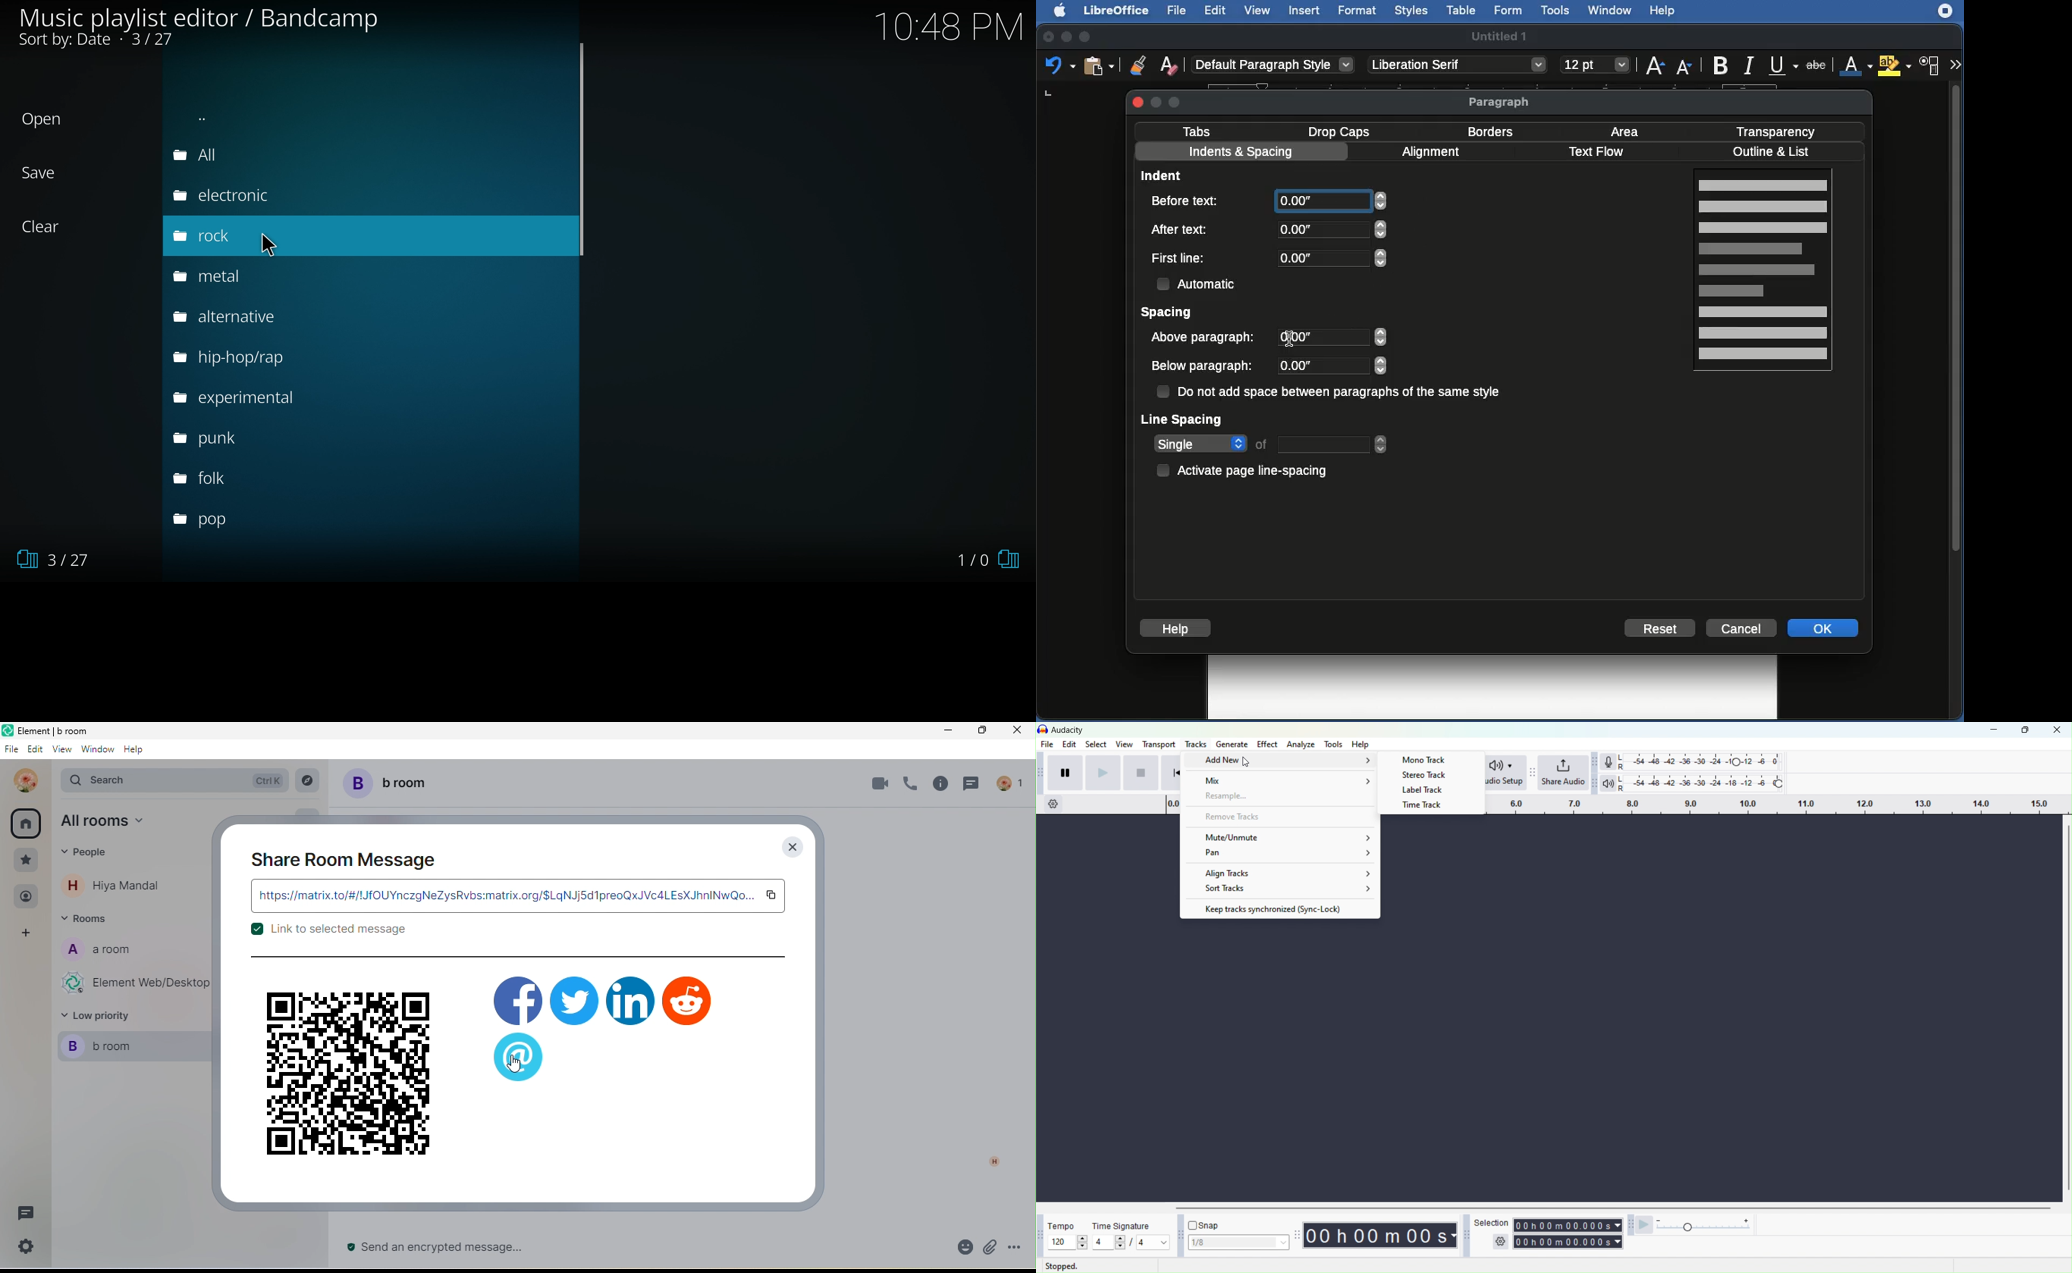 Image resolution: width=2072 pixels, height=1288 pixels. I want to click on Pan, so click(1280, 854).